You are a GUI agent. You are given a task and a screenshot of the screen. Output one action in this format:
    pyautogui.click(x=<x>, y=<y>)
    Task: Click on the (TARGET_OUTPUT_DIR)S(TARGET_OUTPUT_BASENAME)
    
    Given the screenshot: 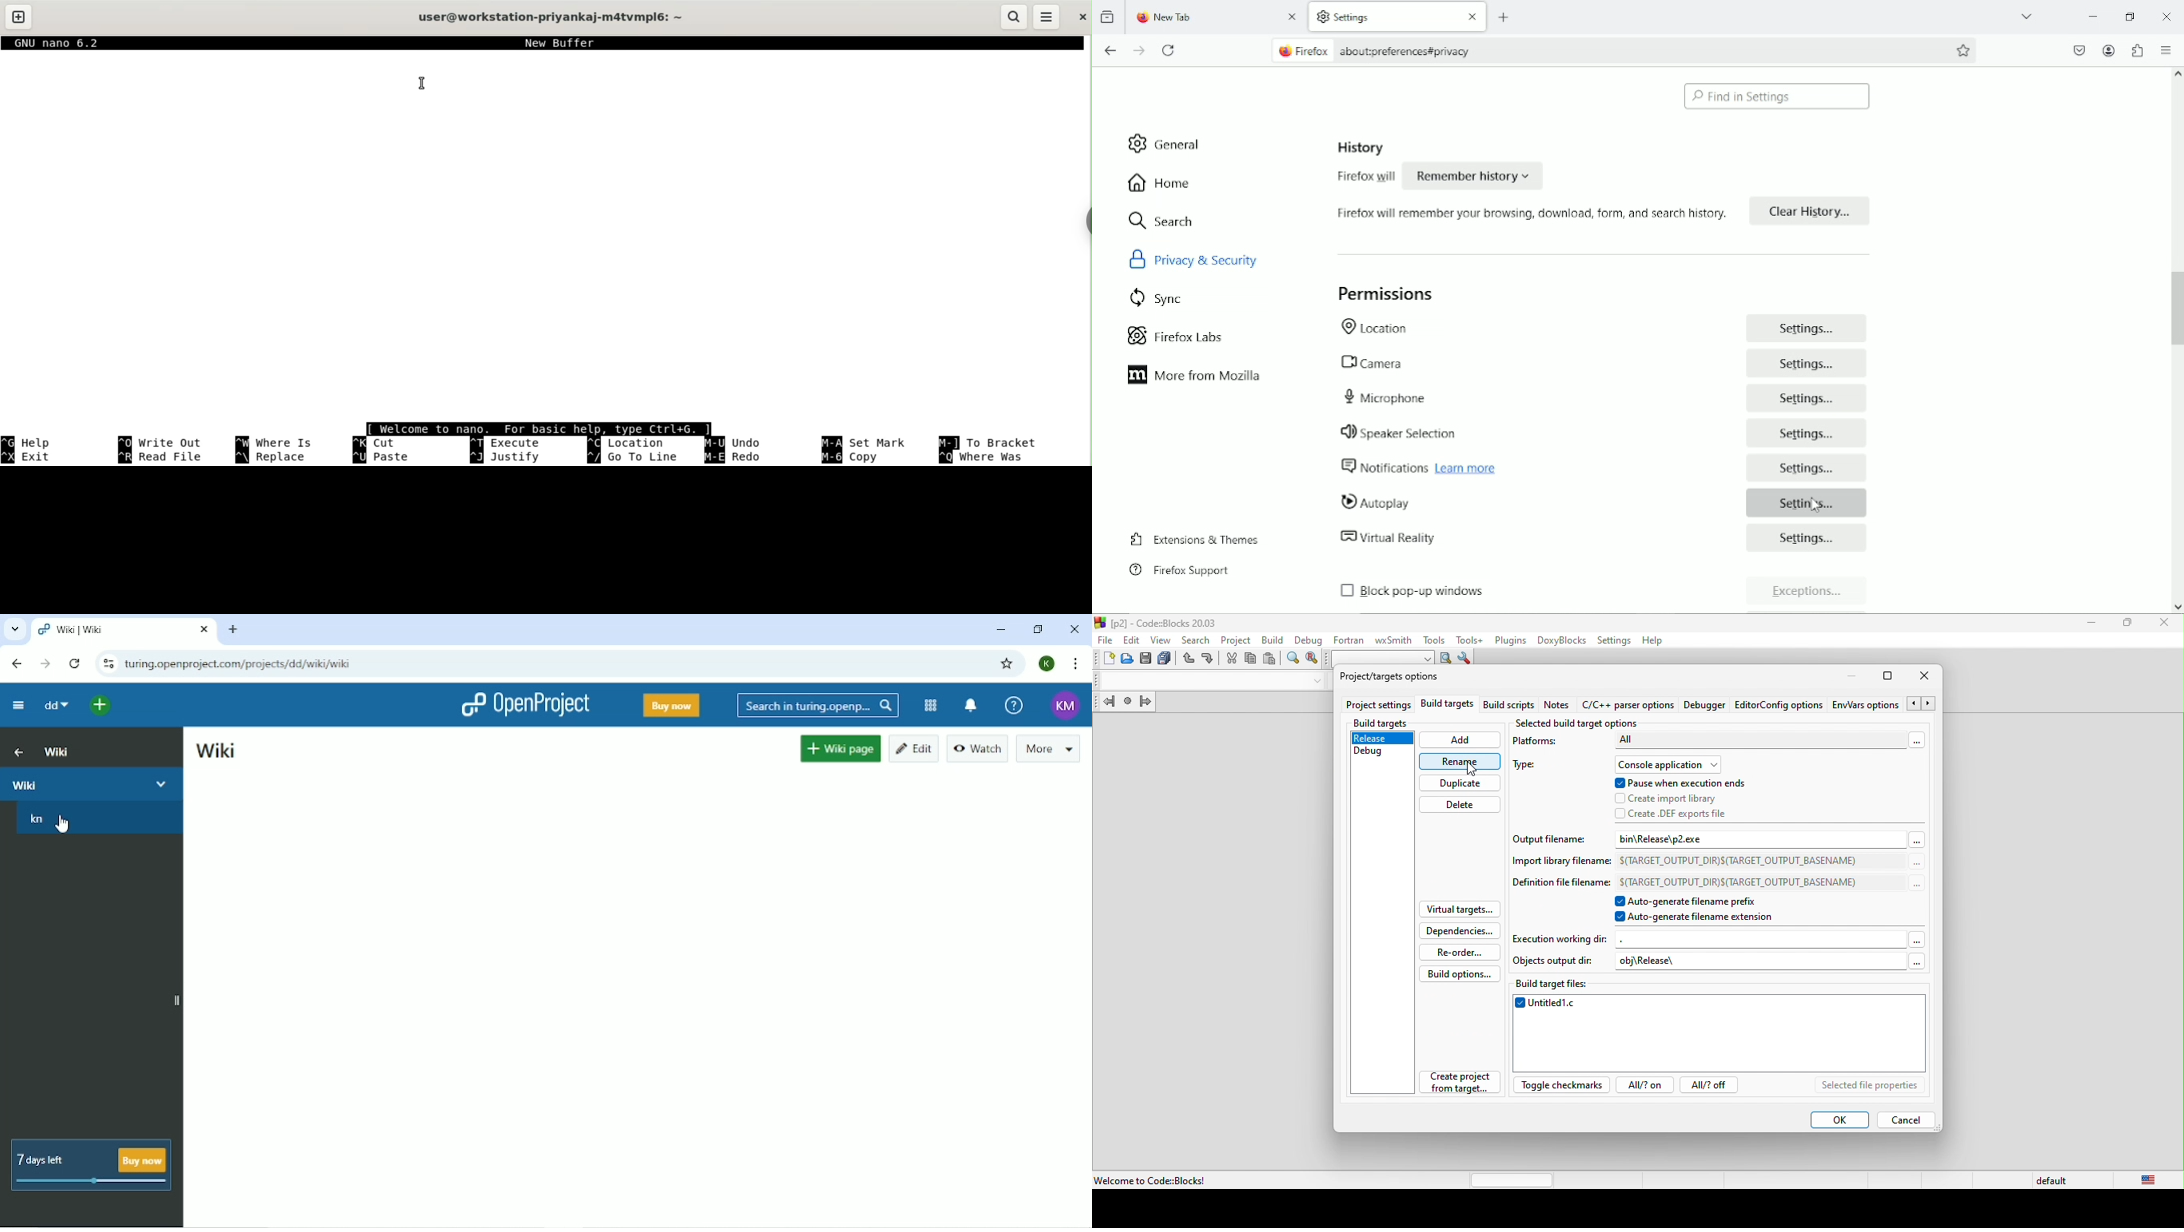 What is the action you would take?
    pyautogui.click(x=1740, y=880)
    